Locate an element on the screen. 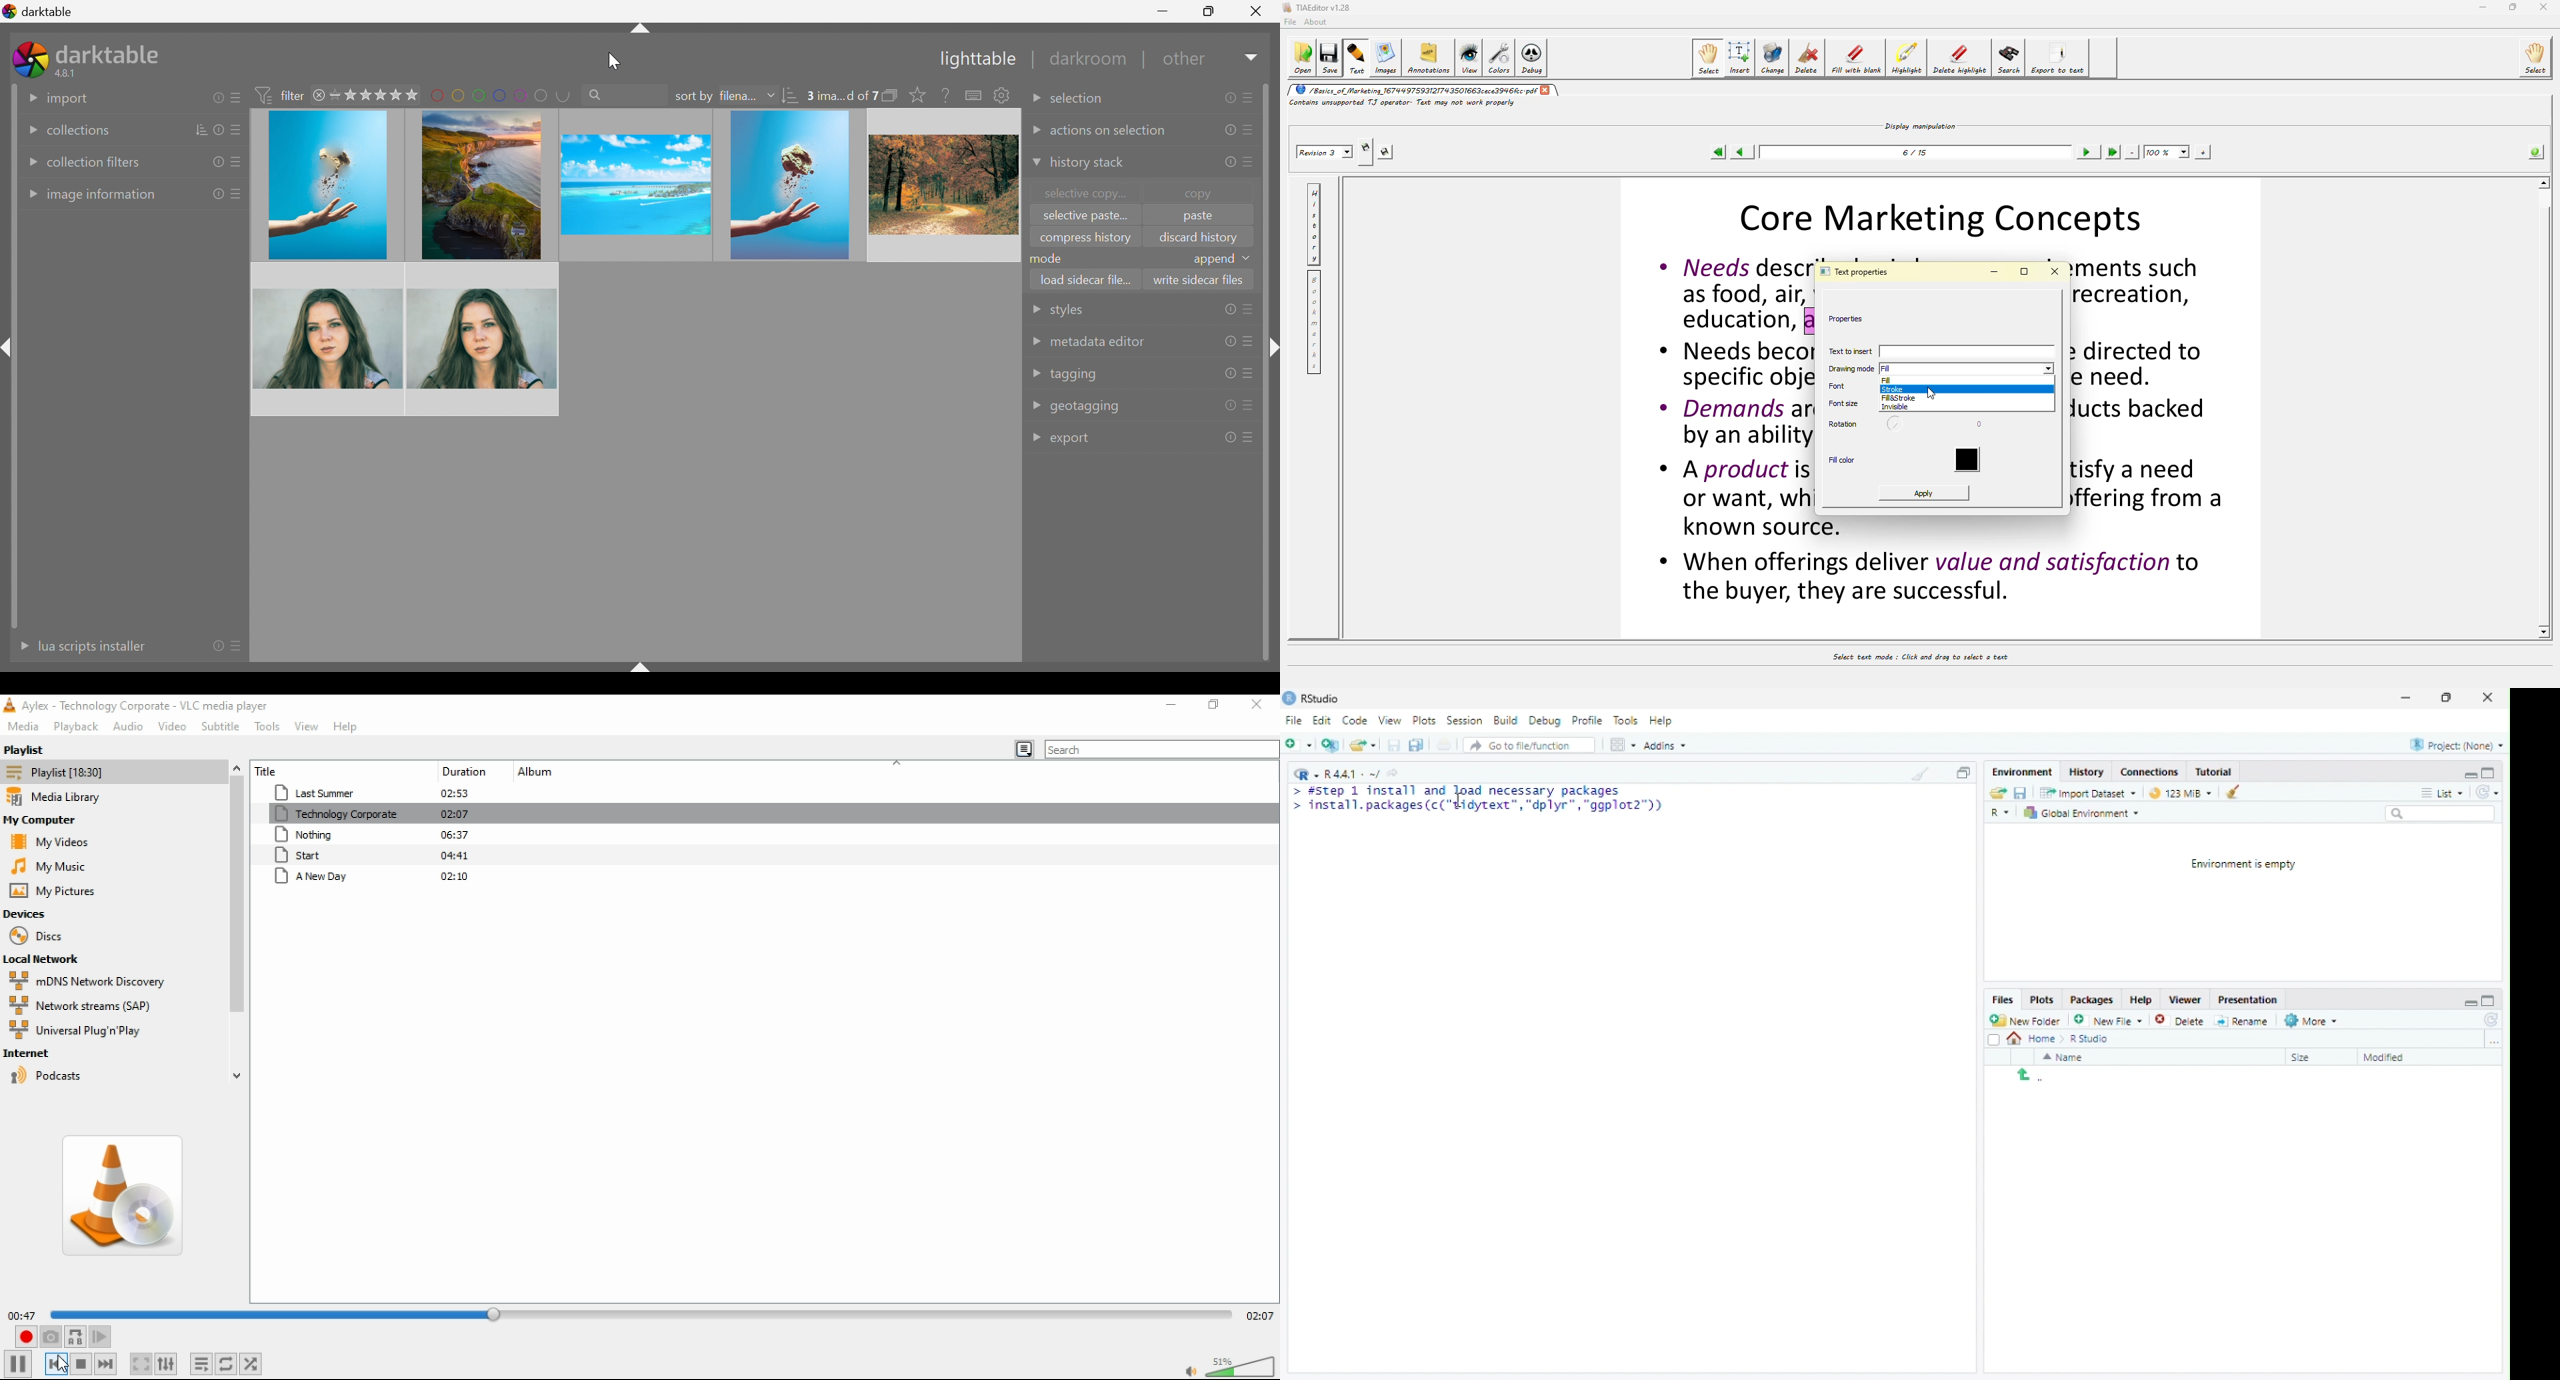 This screenshot has width=2576, height=1400. import is located at coordinates (69, 99).